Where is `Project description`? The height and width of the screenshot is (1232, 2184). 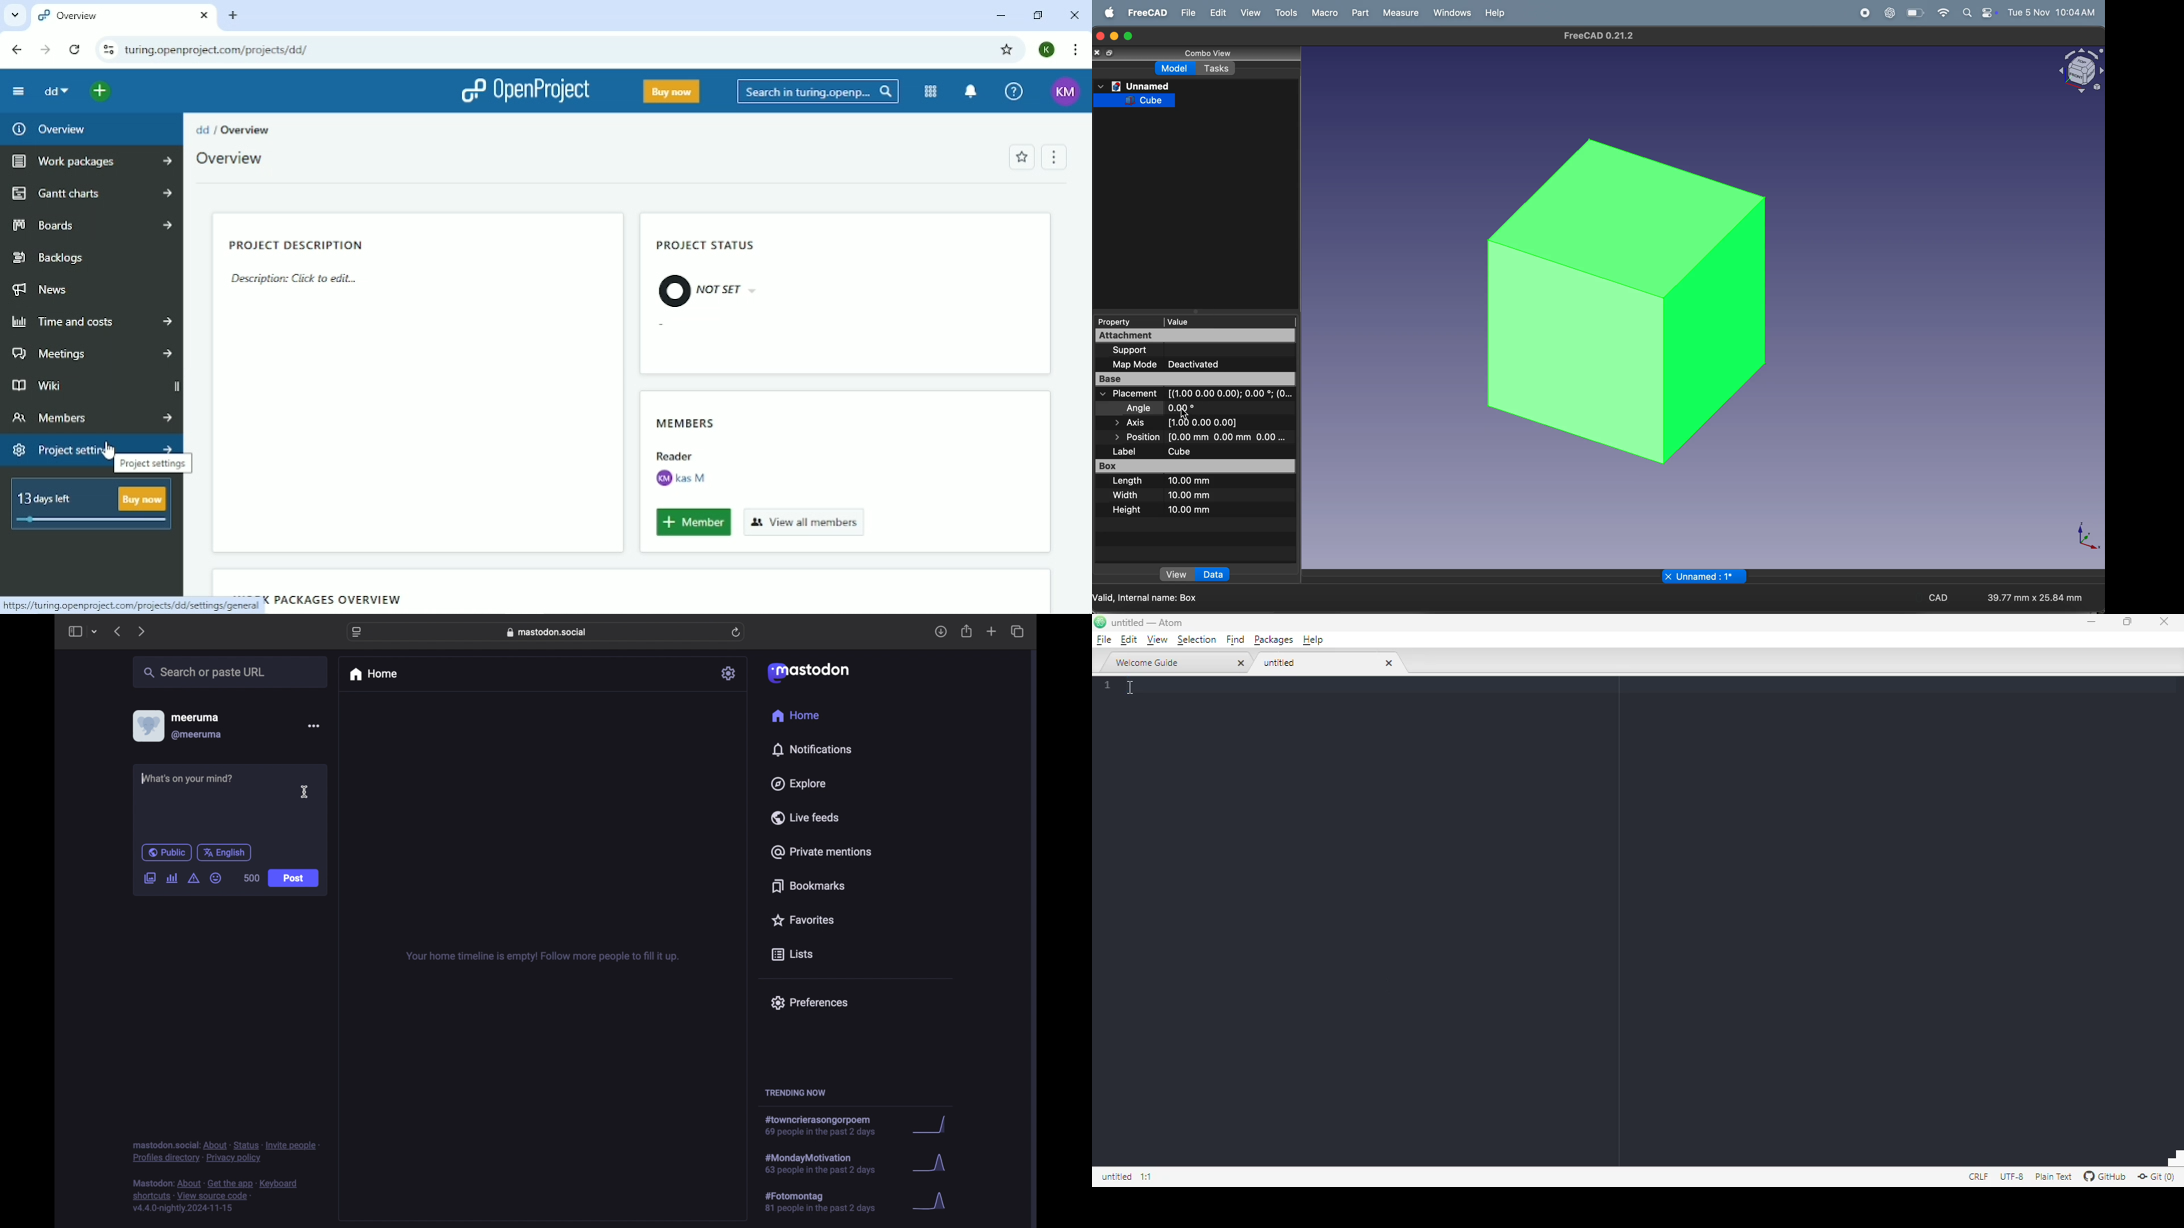
Project description is located at coordinates (295, 246).